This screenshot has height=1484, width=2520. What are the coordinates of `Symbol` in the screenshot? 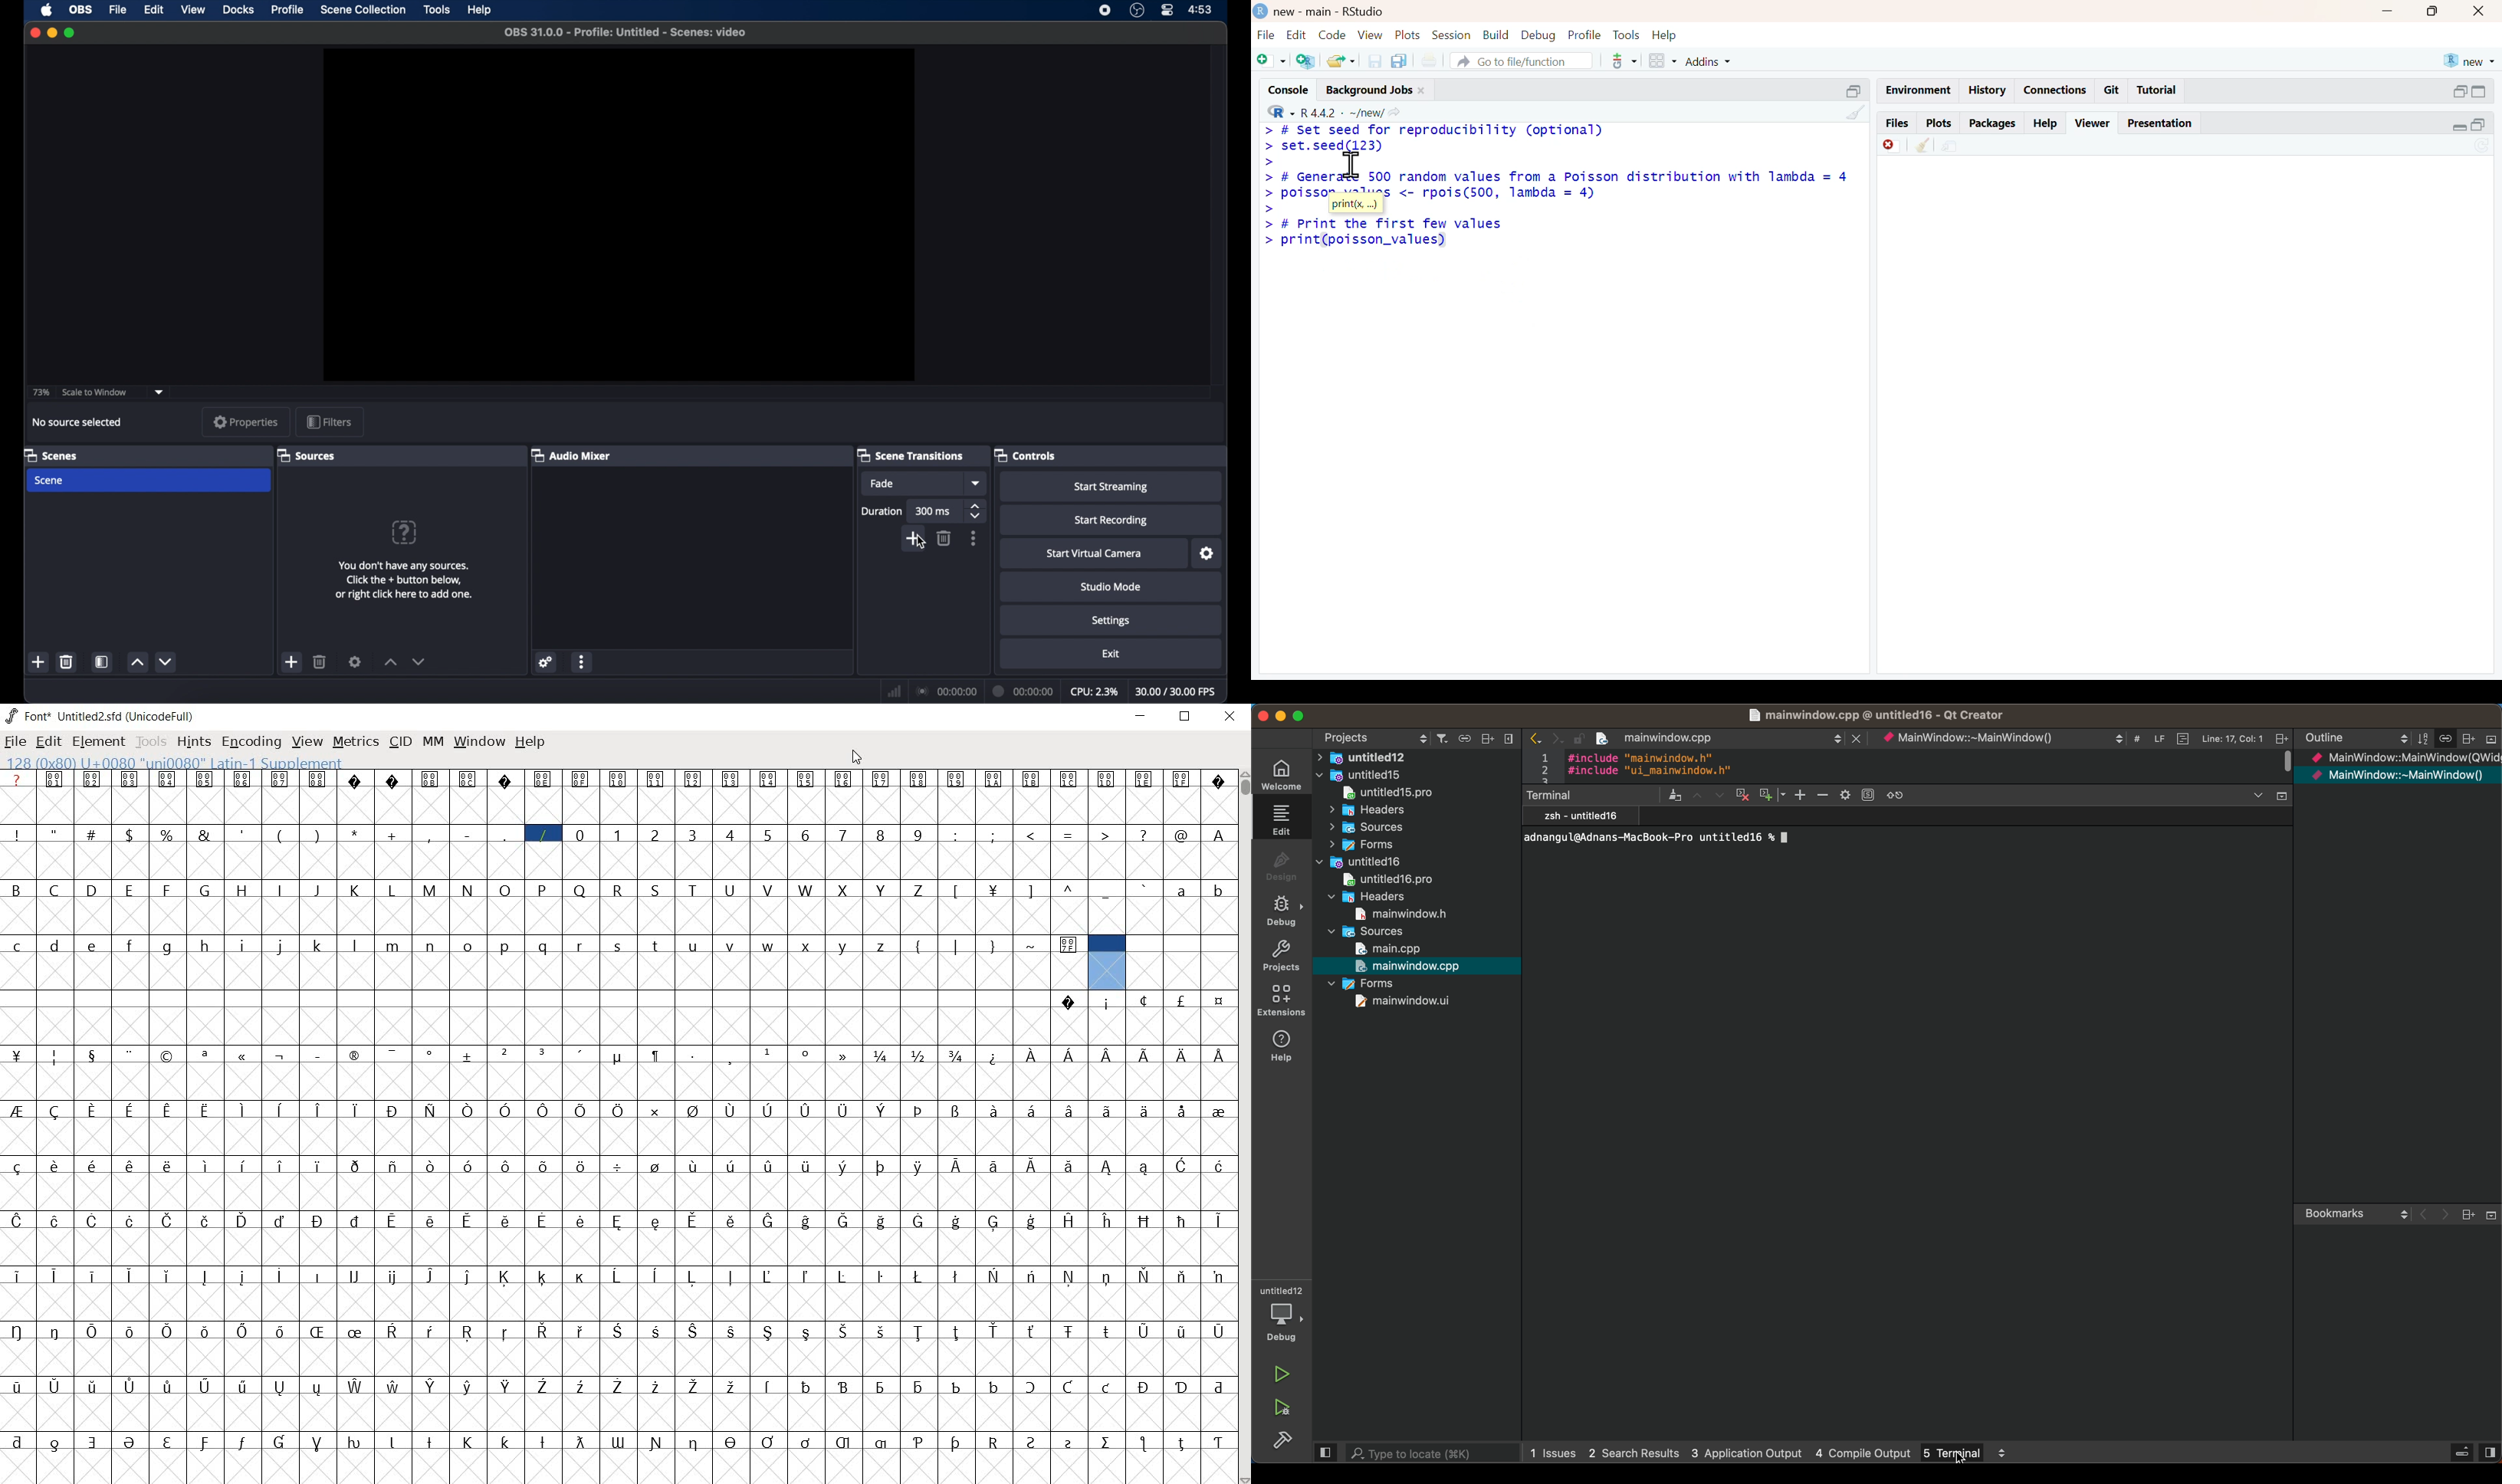 It's located at (657, 778).